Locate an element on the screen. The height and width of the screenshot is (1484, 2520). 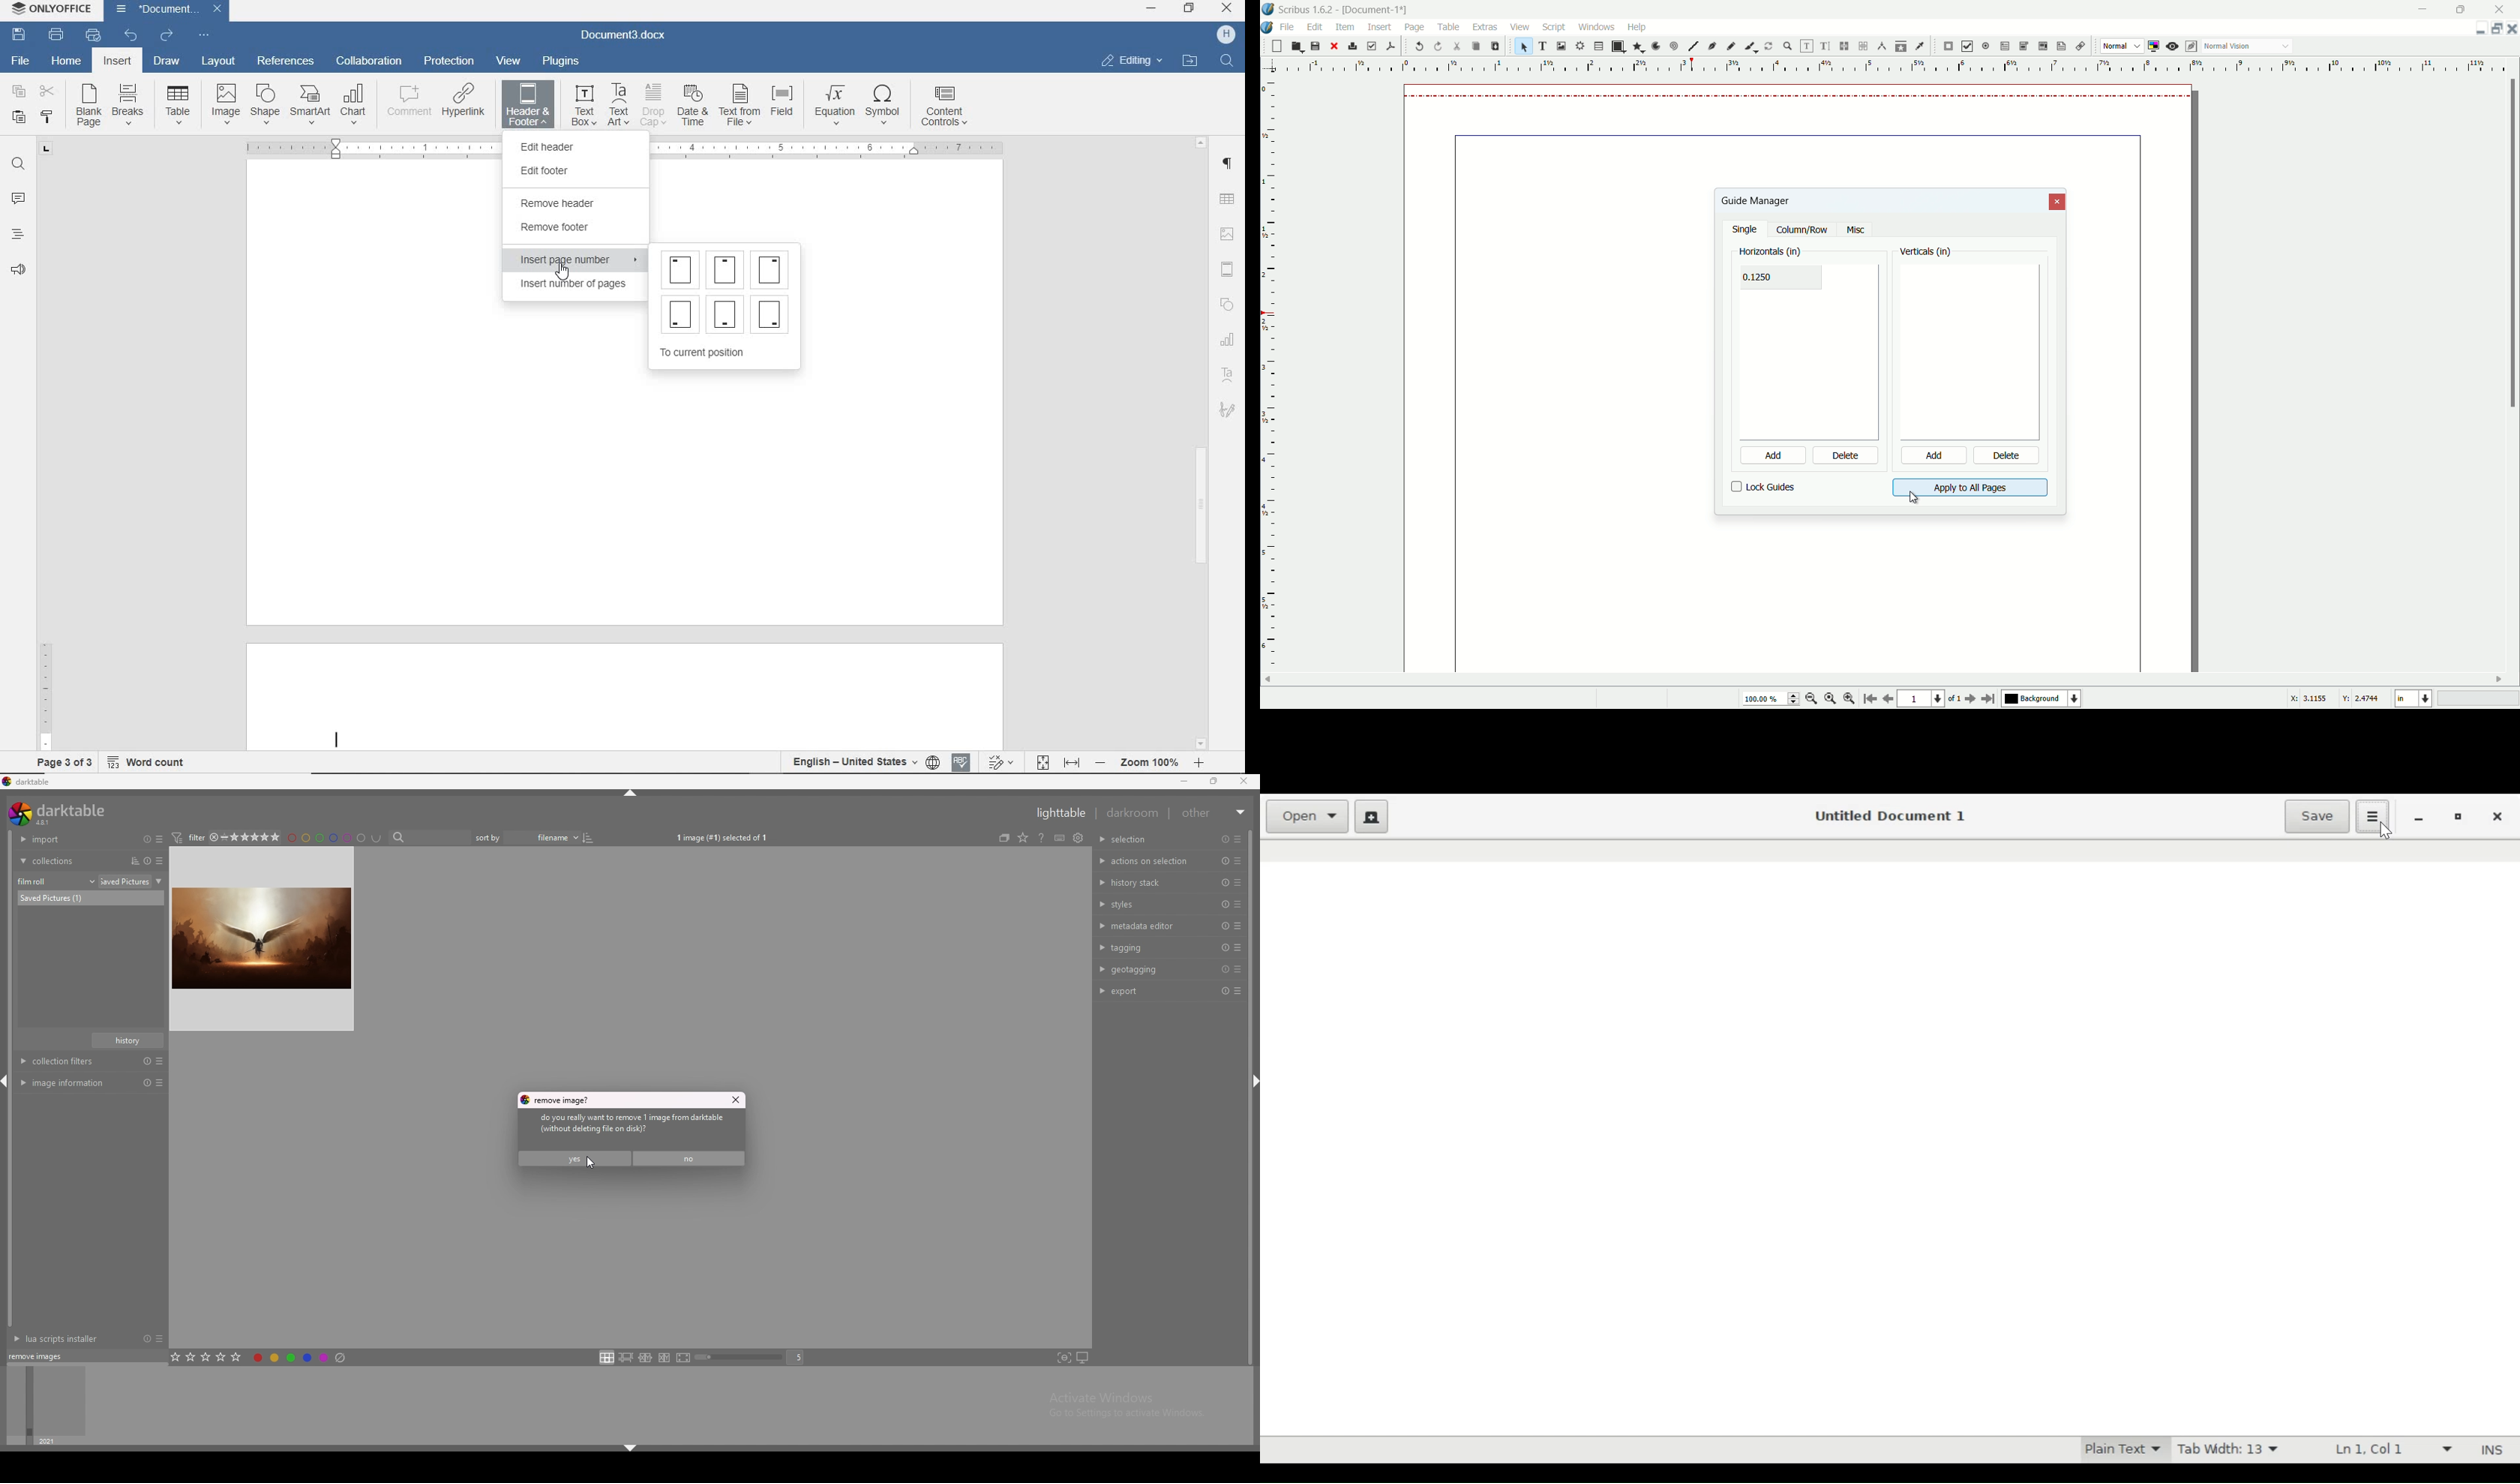
remove image? is located at coordinates (557, 1100).